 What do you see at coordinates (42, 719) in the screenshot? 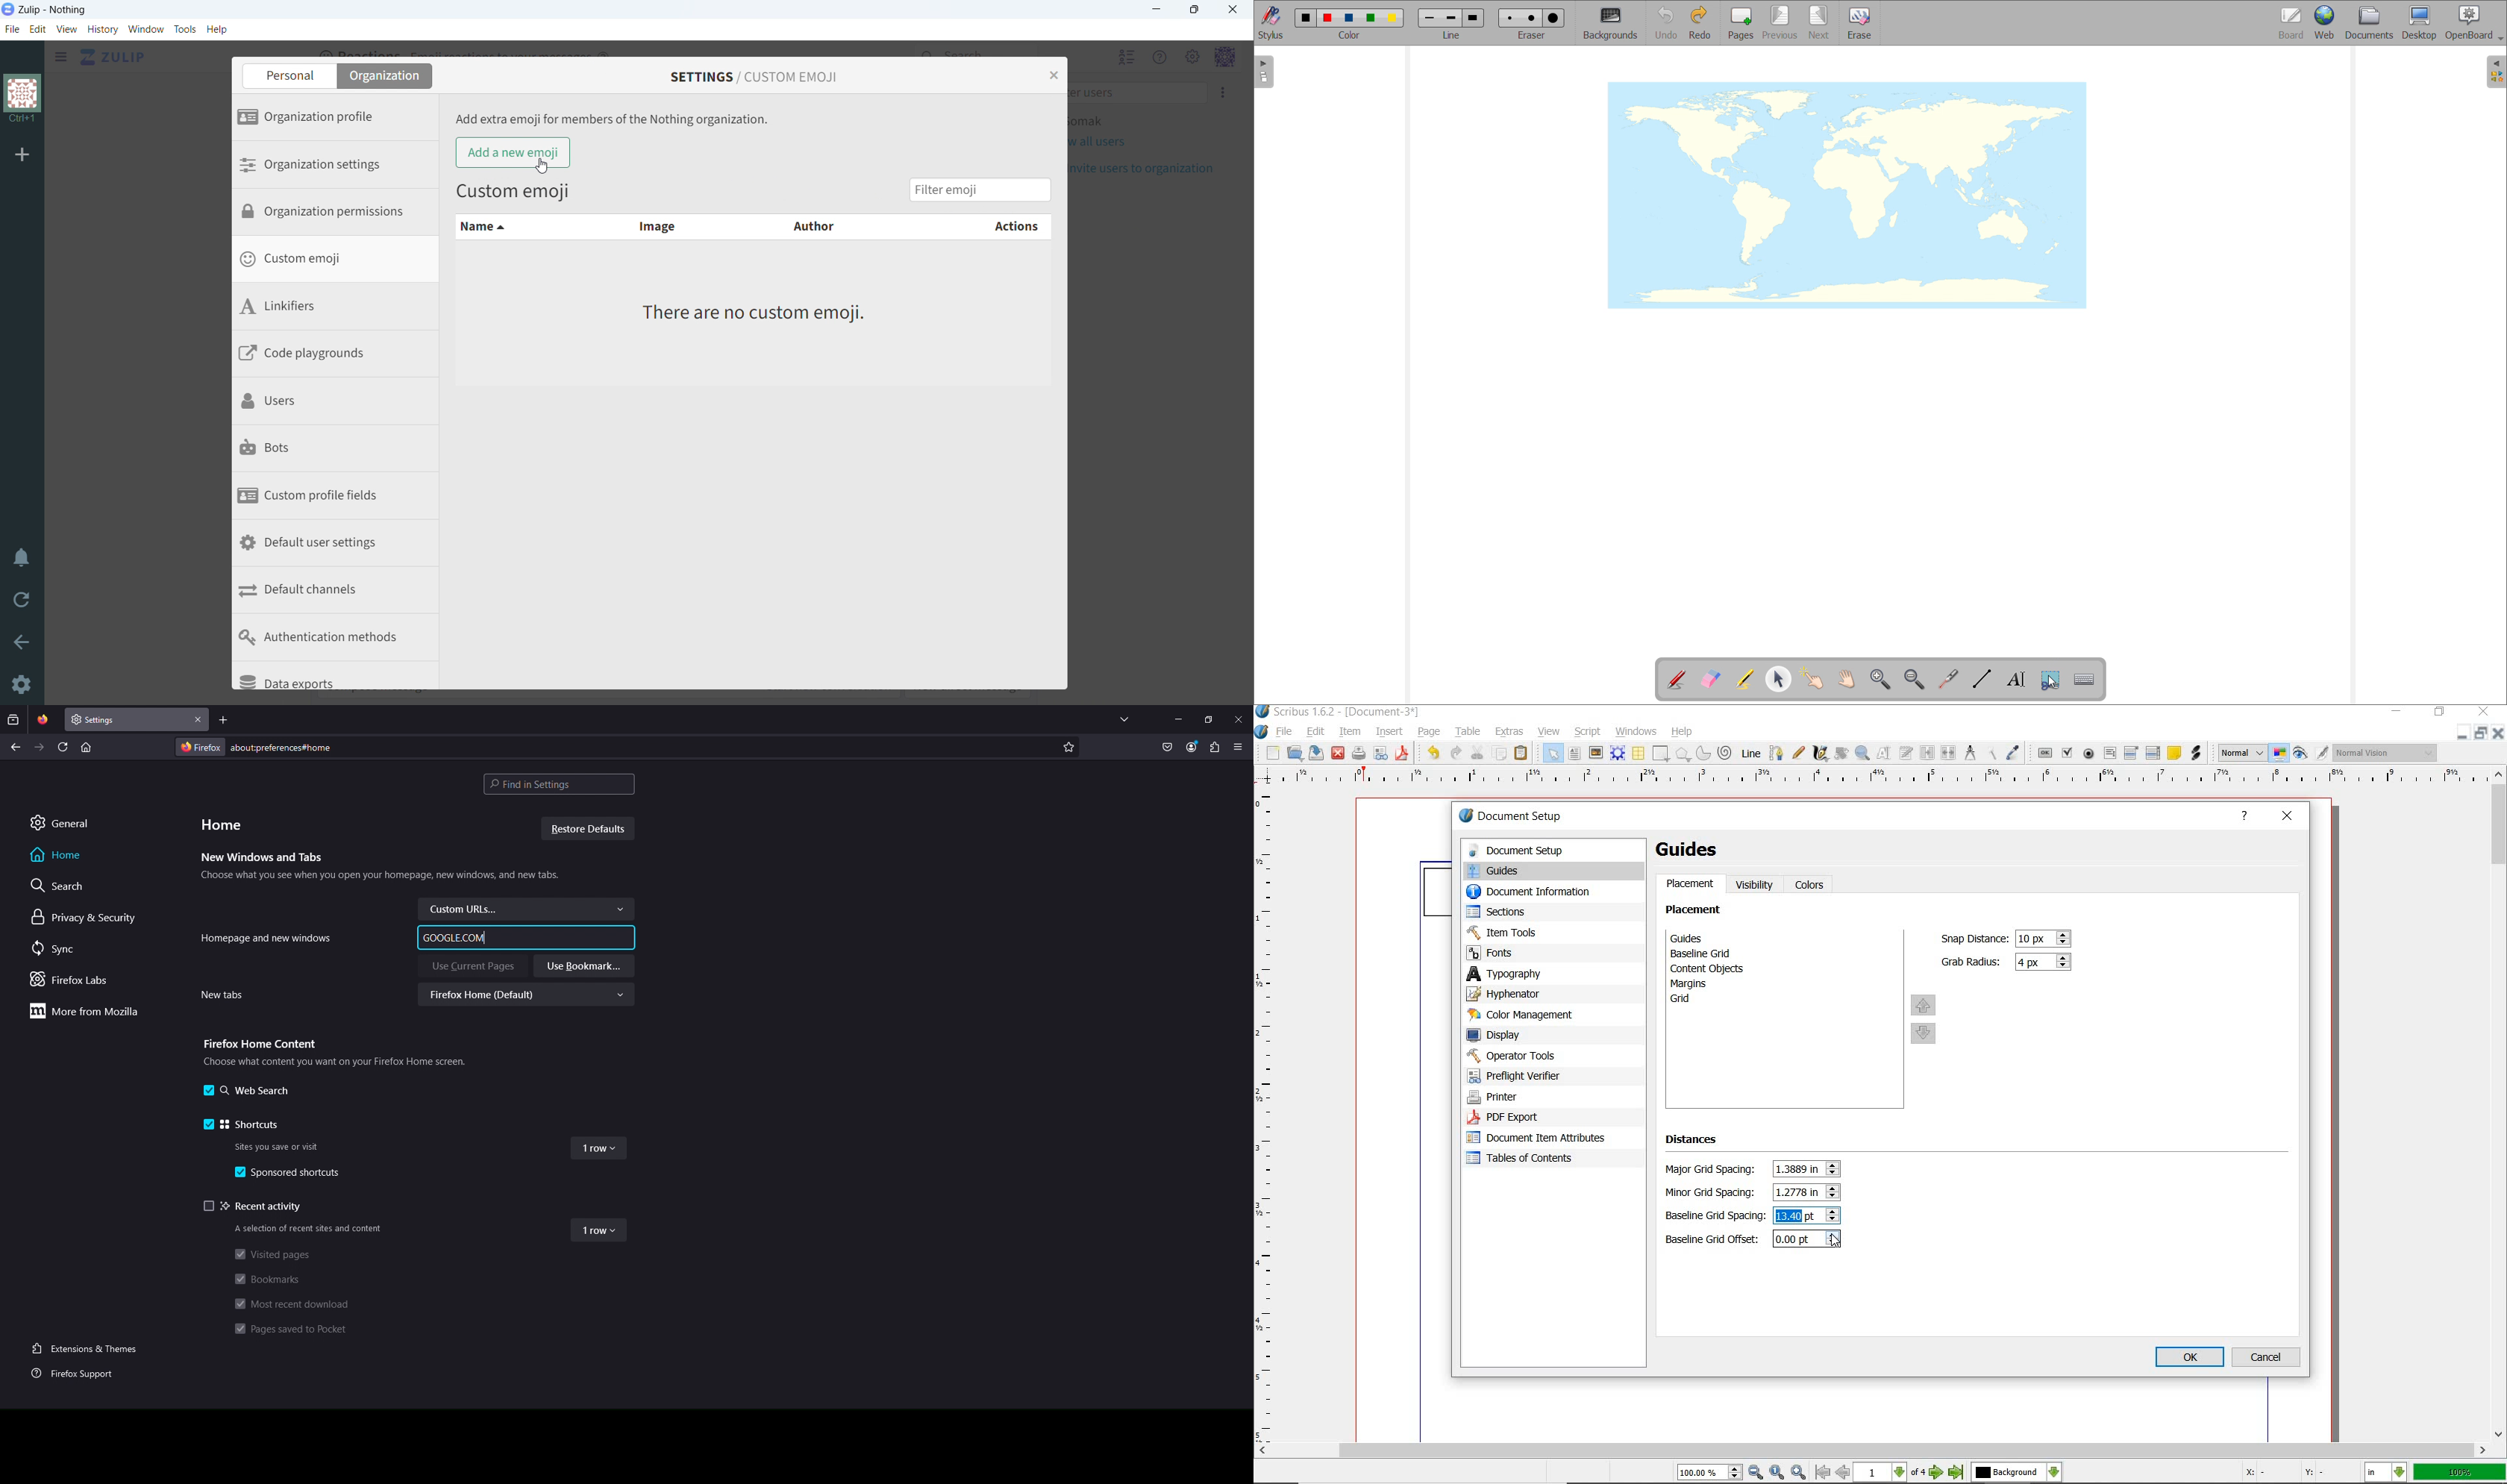
I see `Pinned Tab` at bounding box center [42, 719].